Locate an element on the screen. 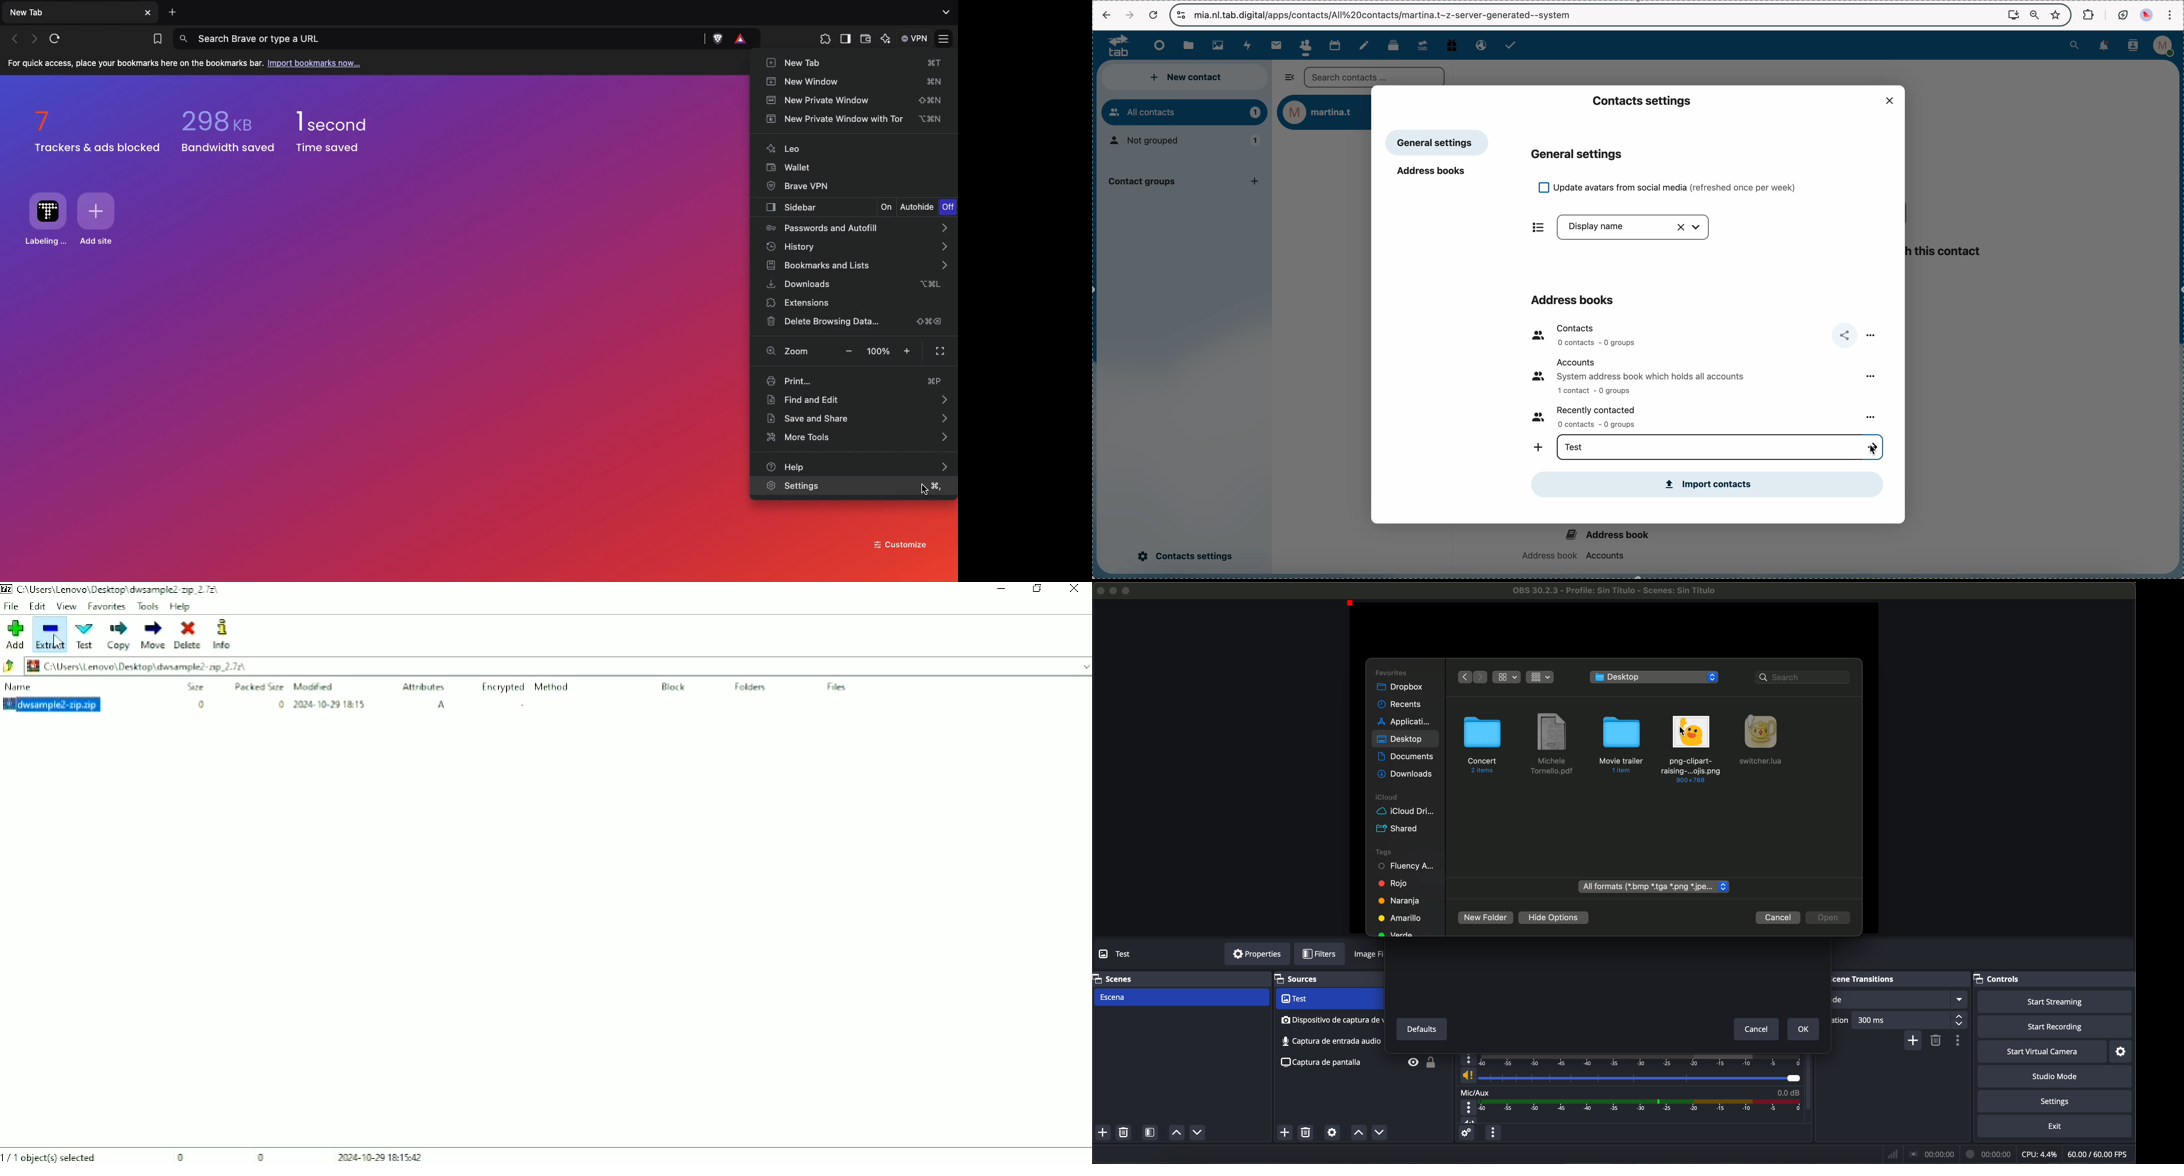 This screenshot has height=1176, width=2184. transition properties is located at coordinates (1960, 1042).